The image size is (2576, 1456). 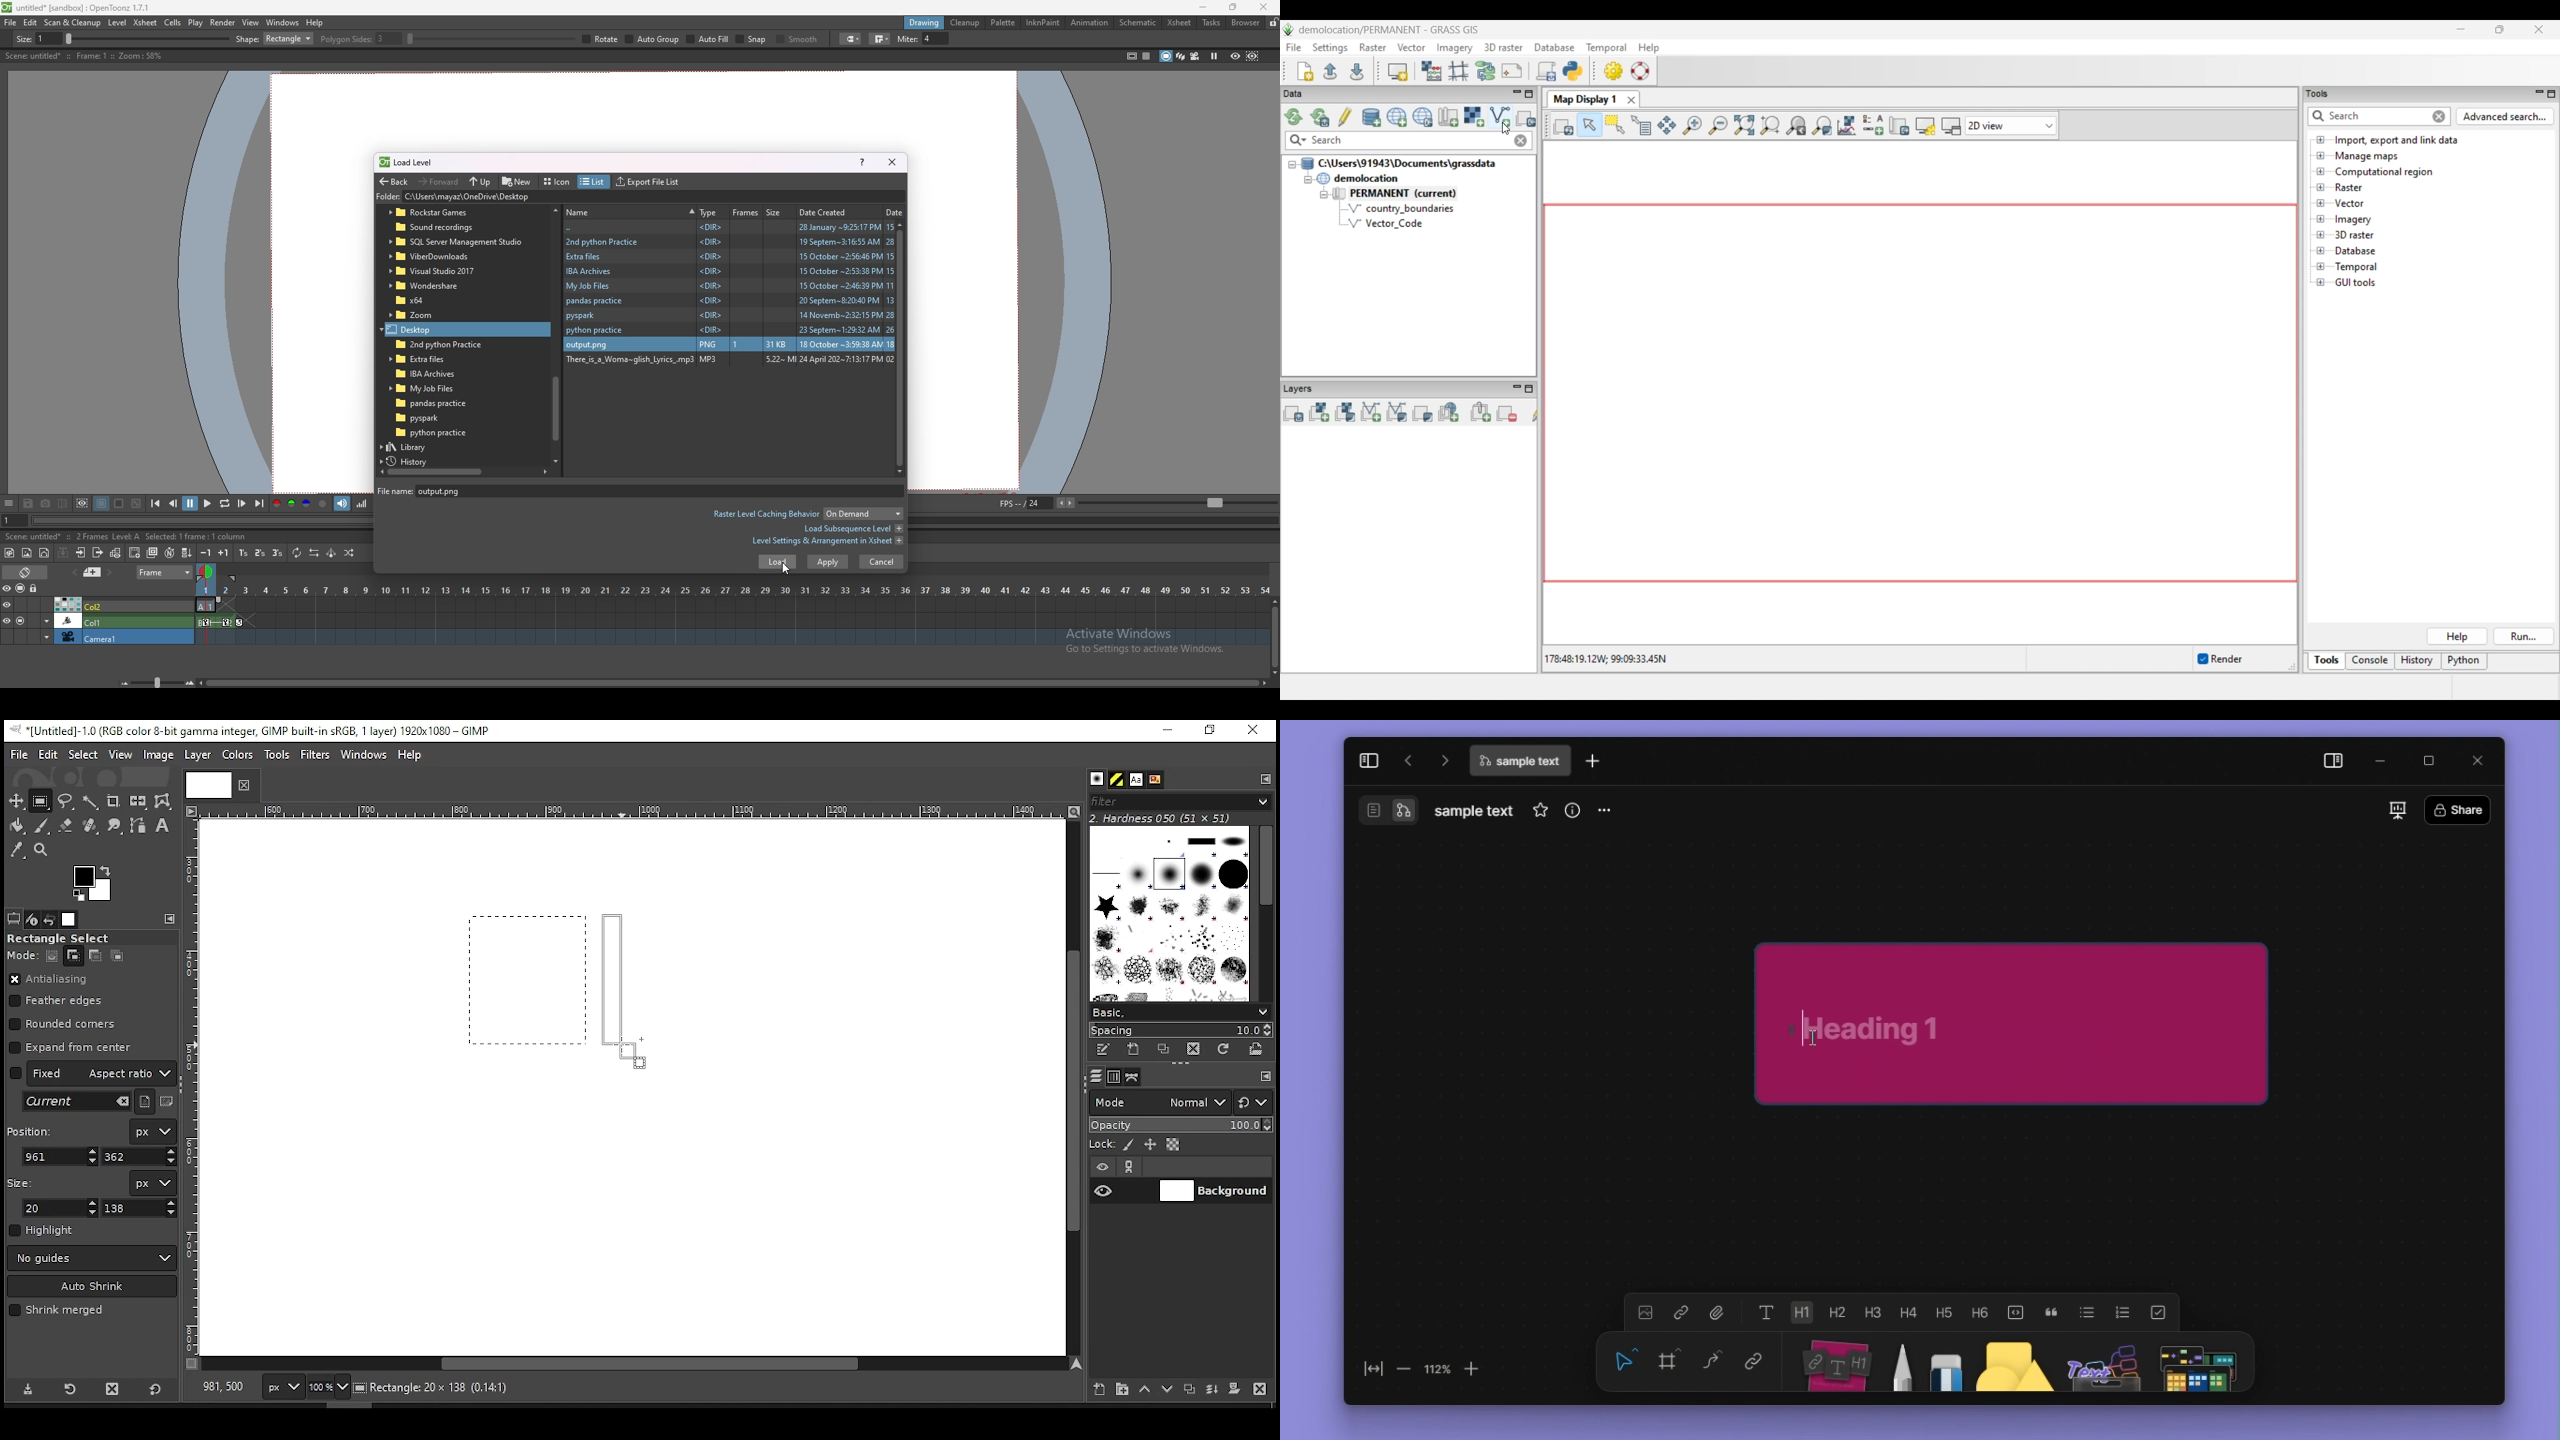 I want to click on pen, so click(x=1905, y=1362).